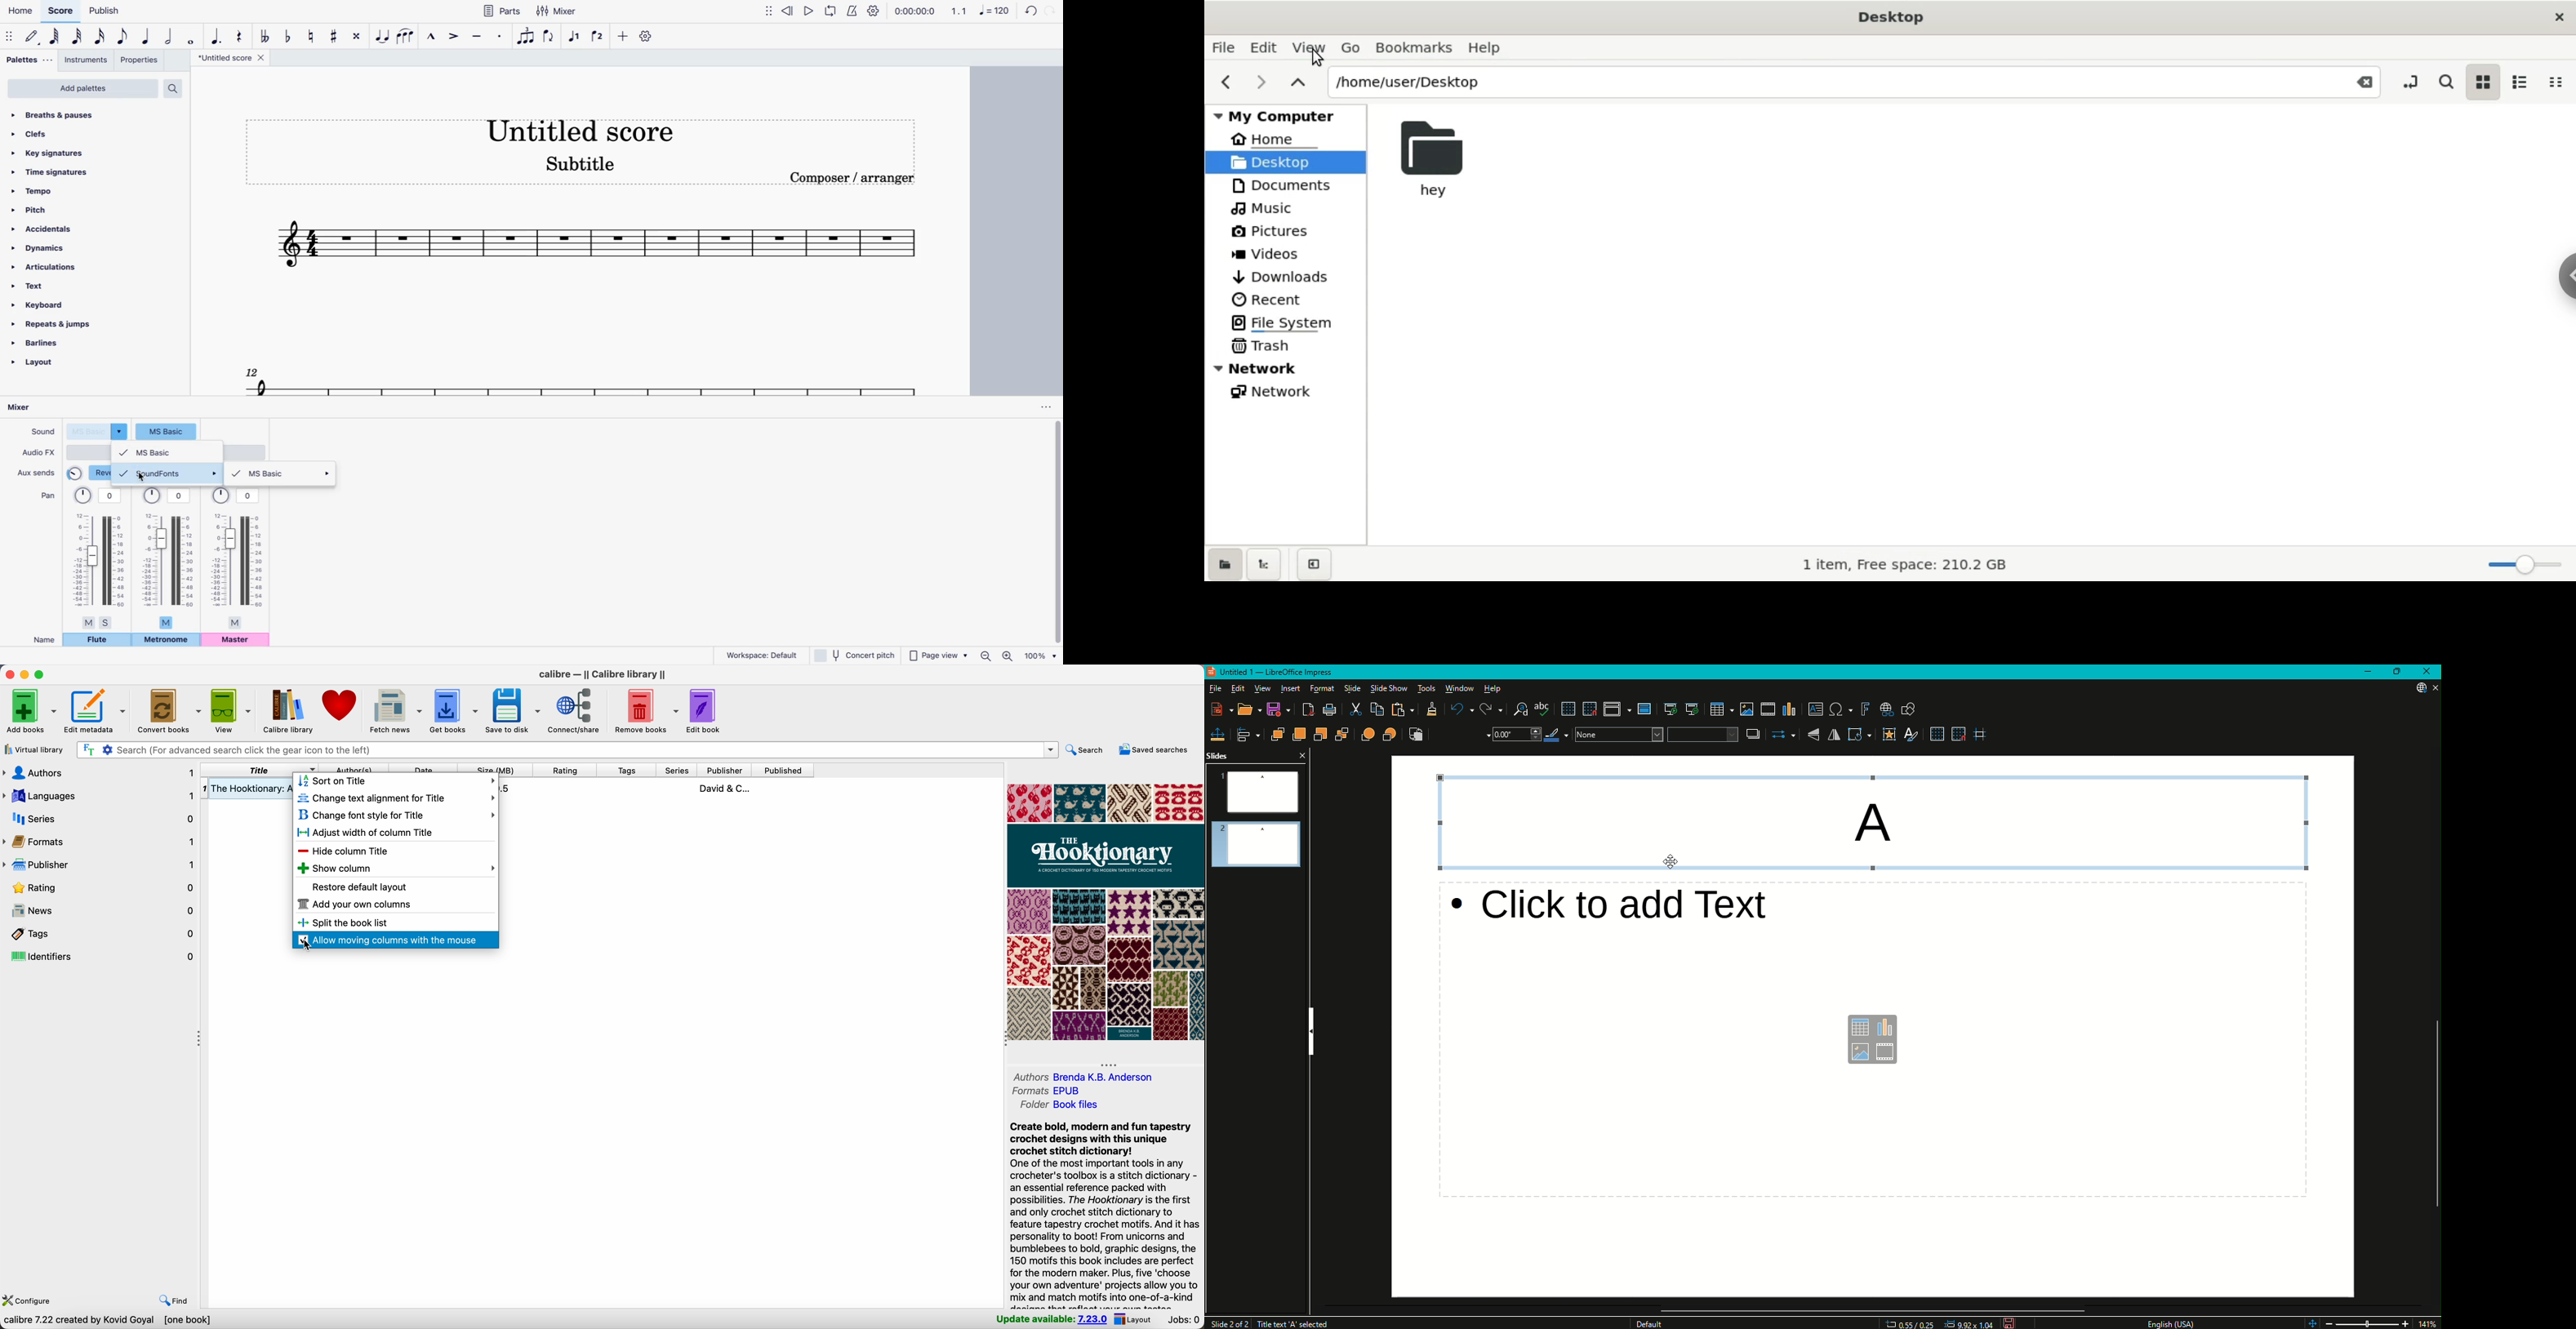  What do you see at coordinates (758, 654) in the screenshot?
I see `workspace` at bounding box center [758, 654].